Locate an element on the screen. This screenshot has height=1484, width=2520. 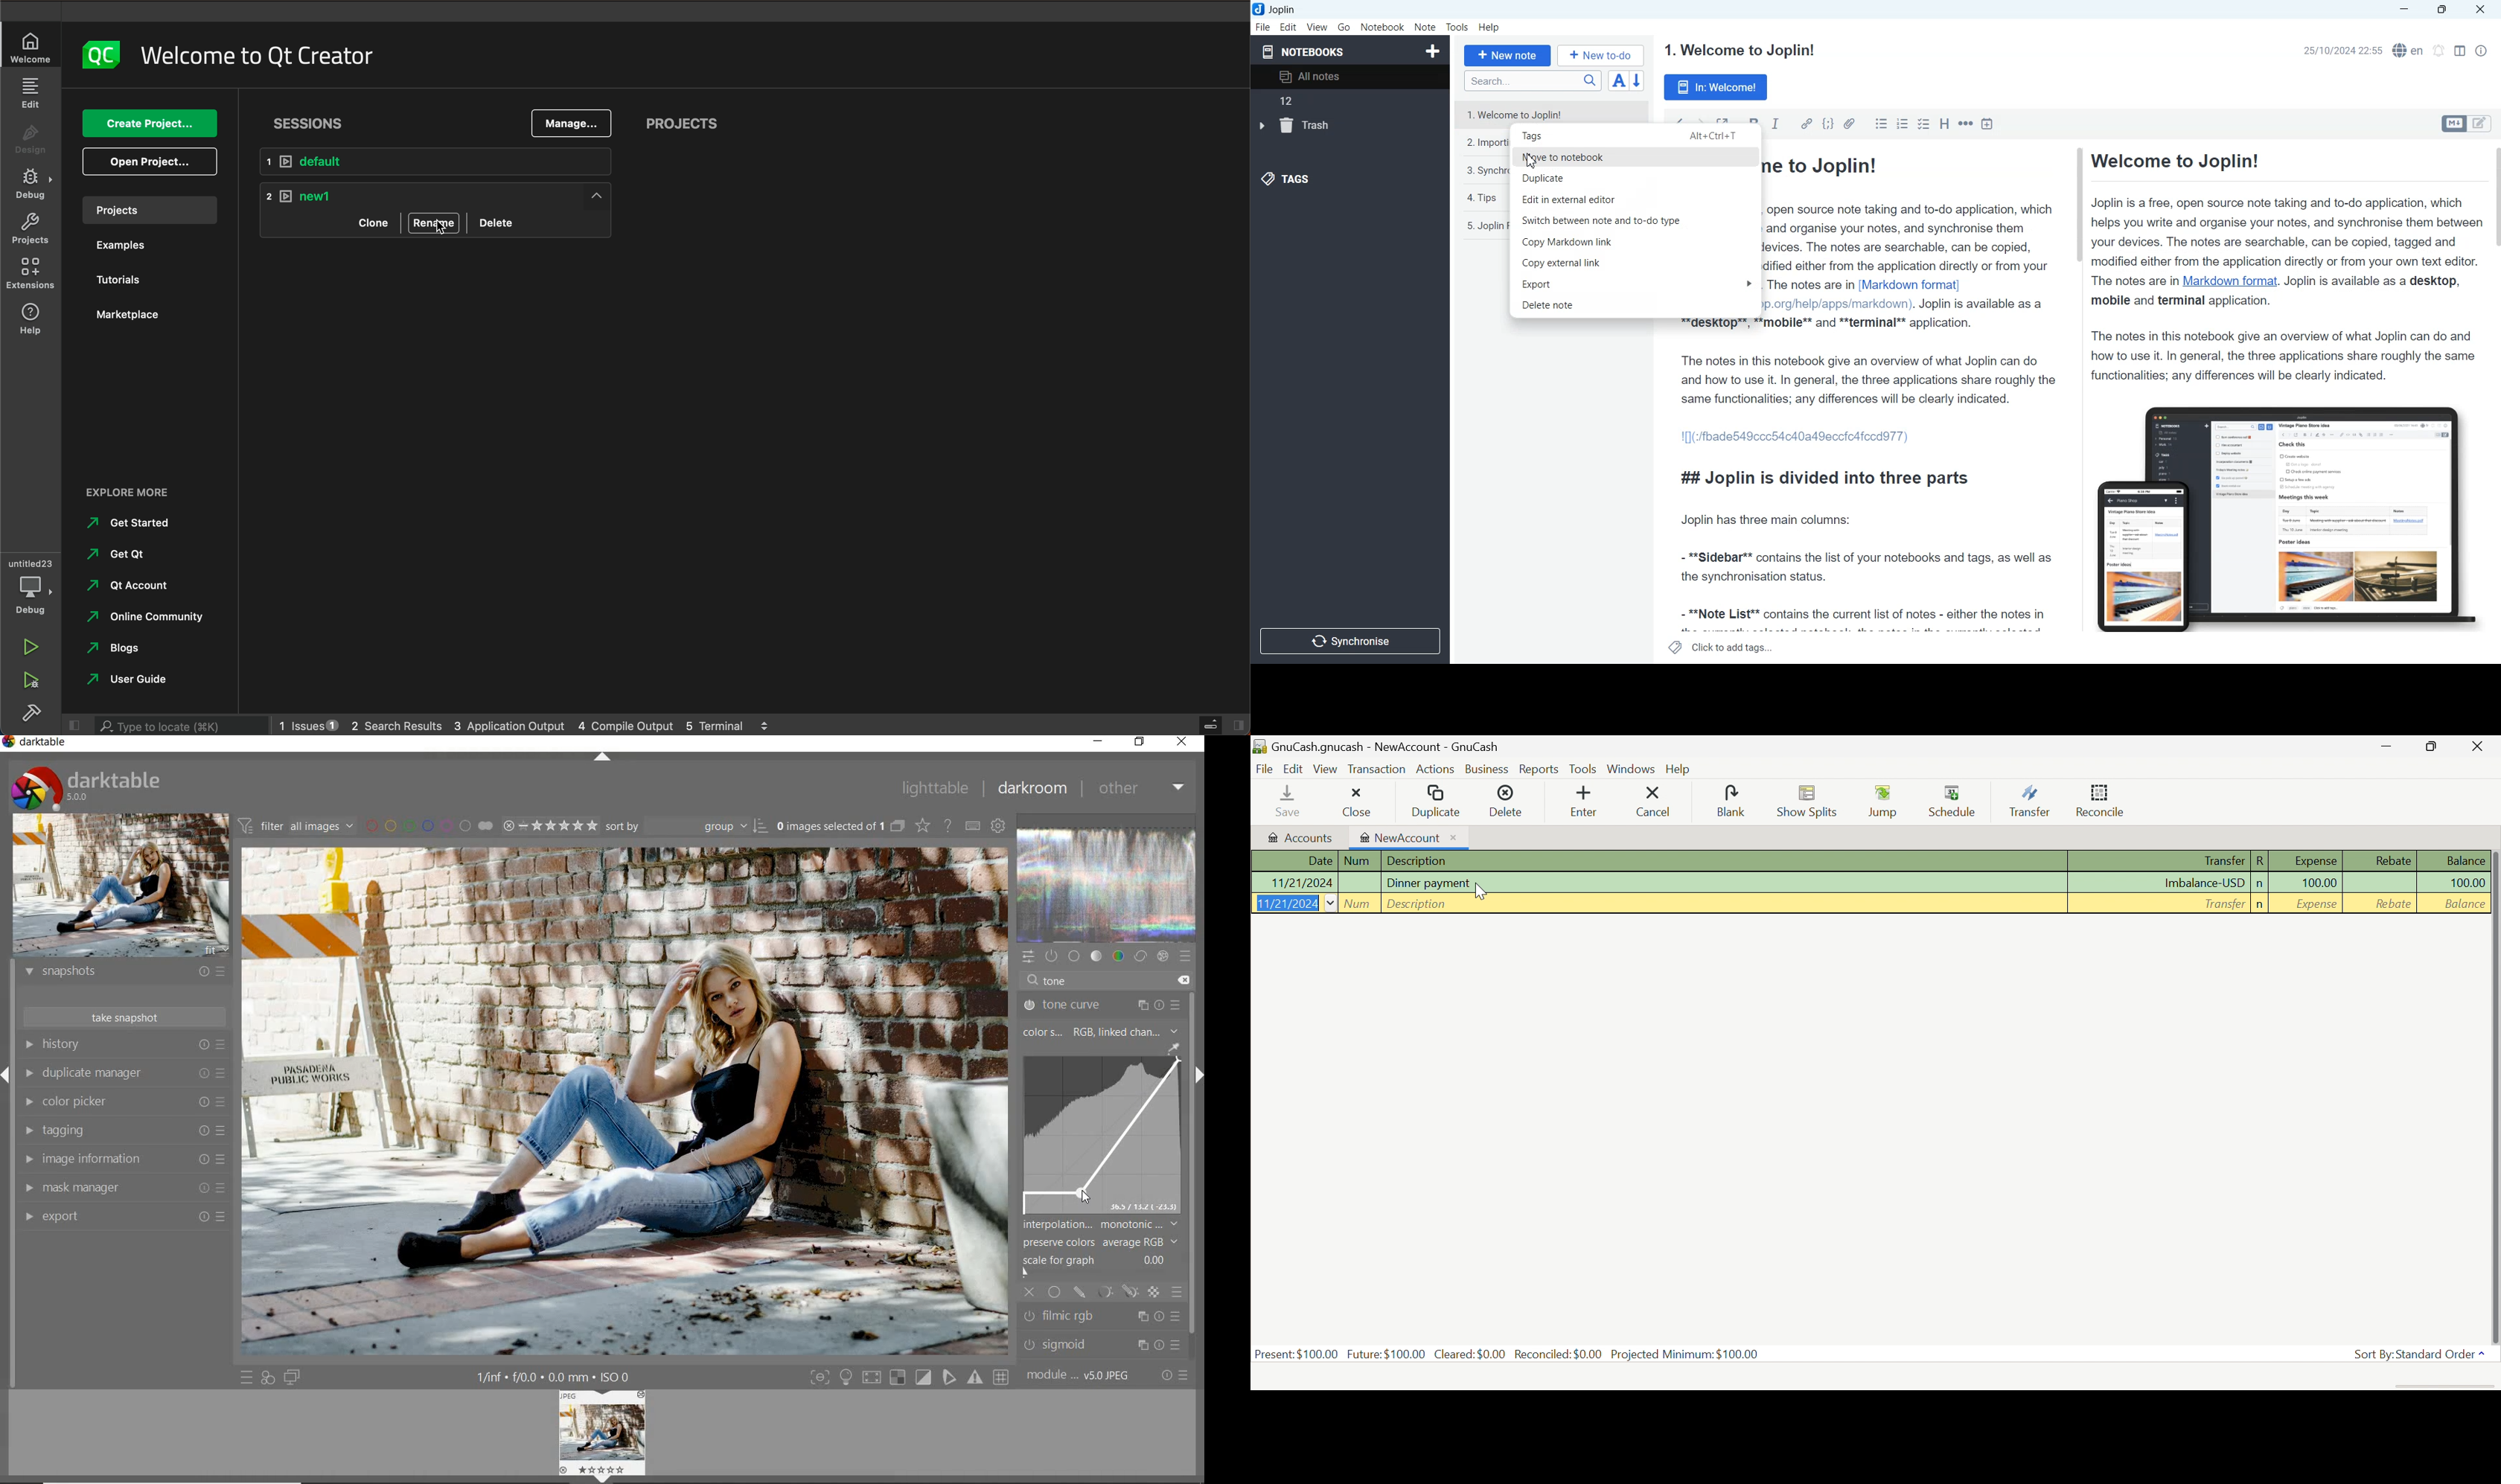
export is located at coordinates (121, 1216).